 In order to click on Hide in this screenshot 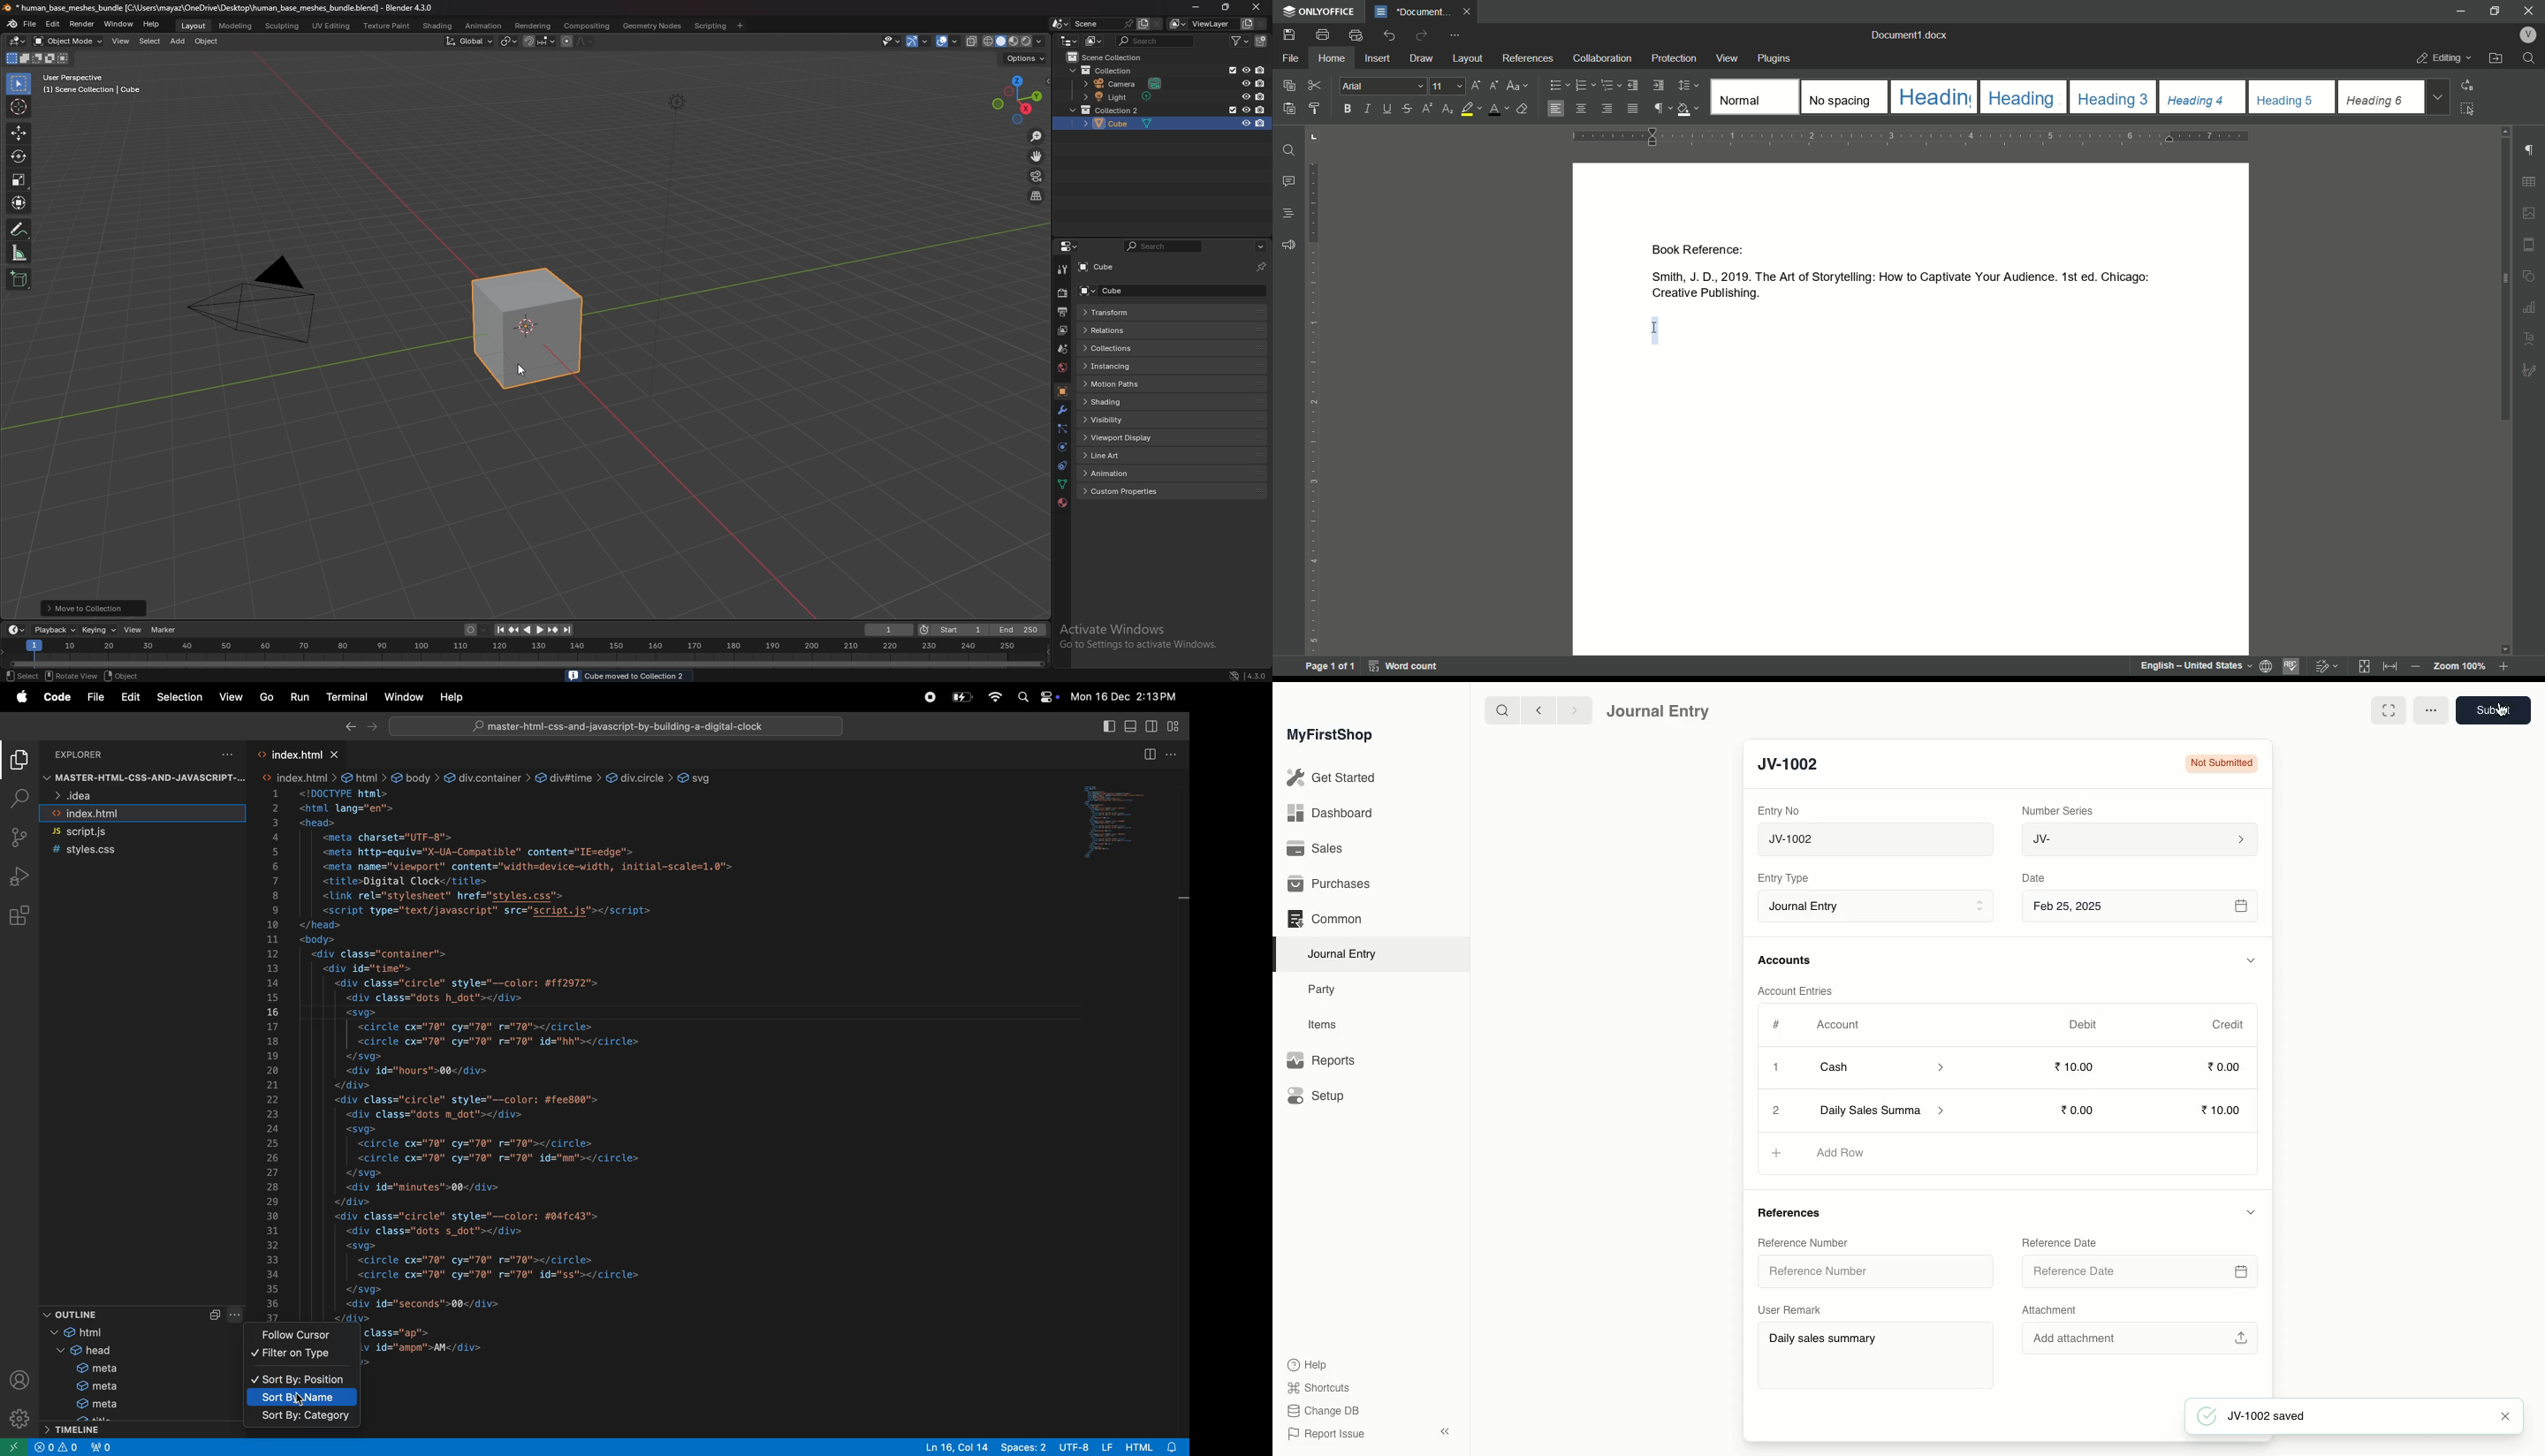, I will do `click(2250, 1211)`.